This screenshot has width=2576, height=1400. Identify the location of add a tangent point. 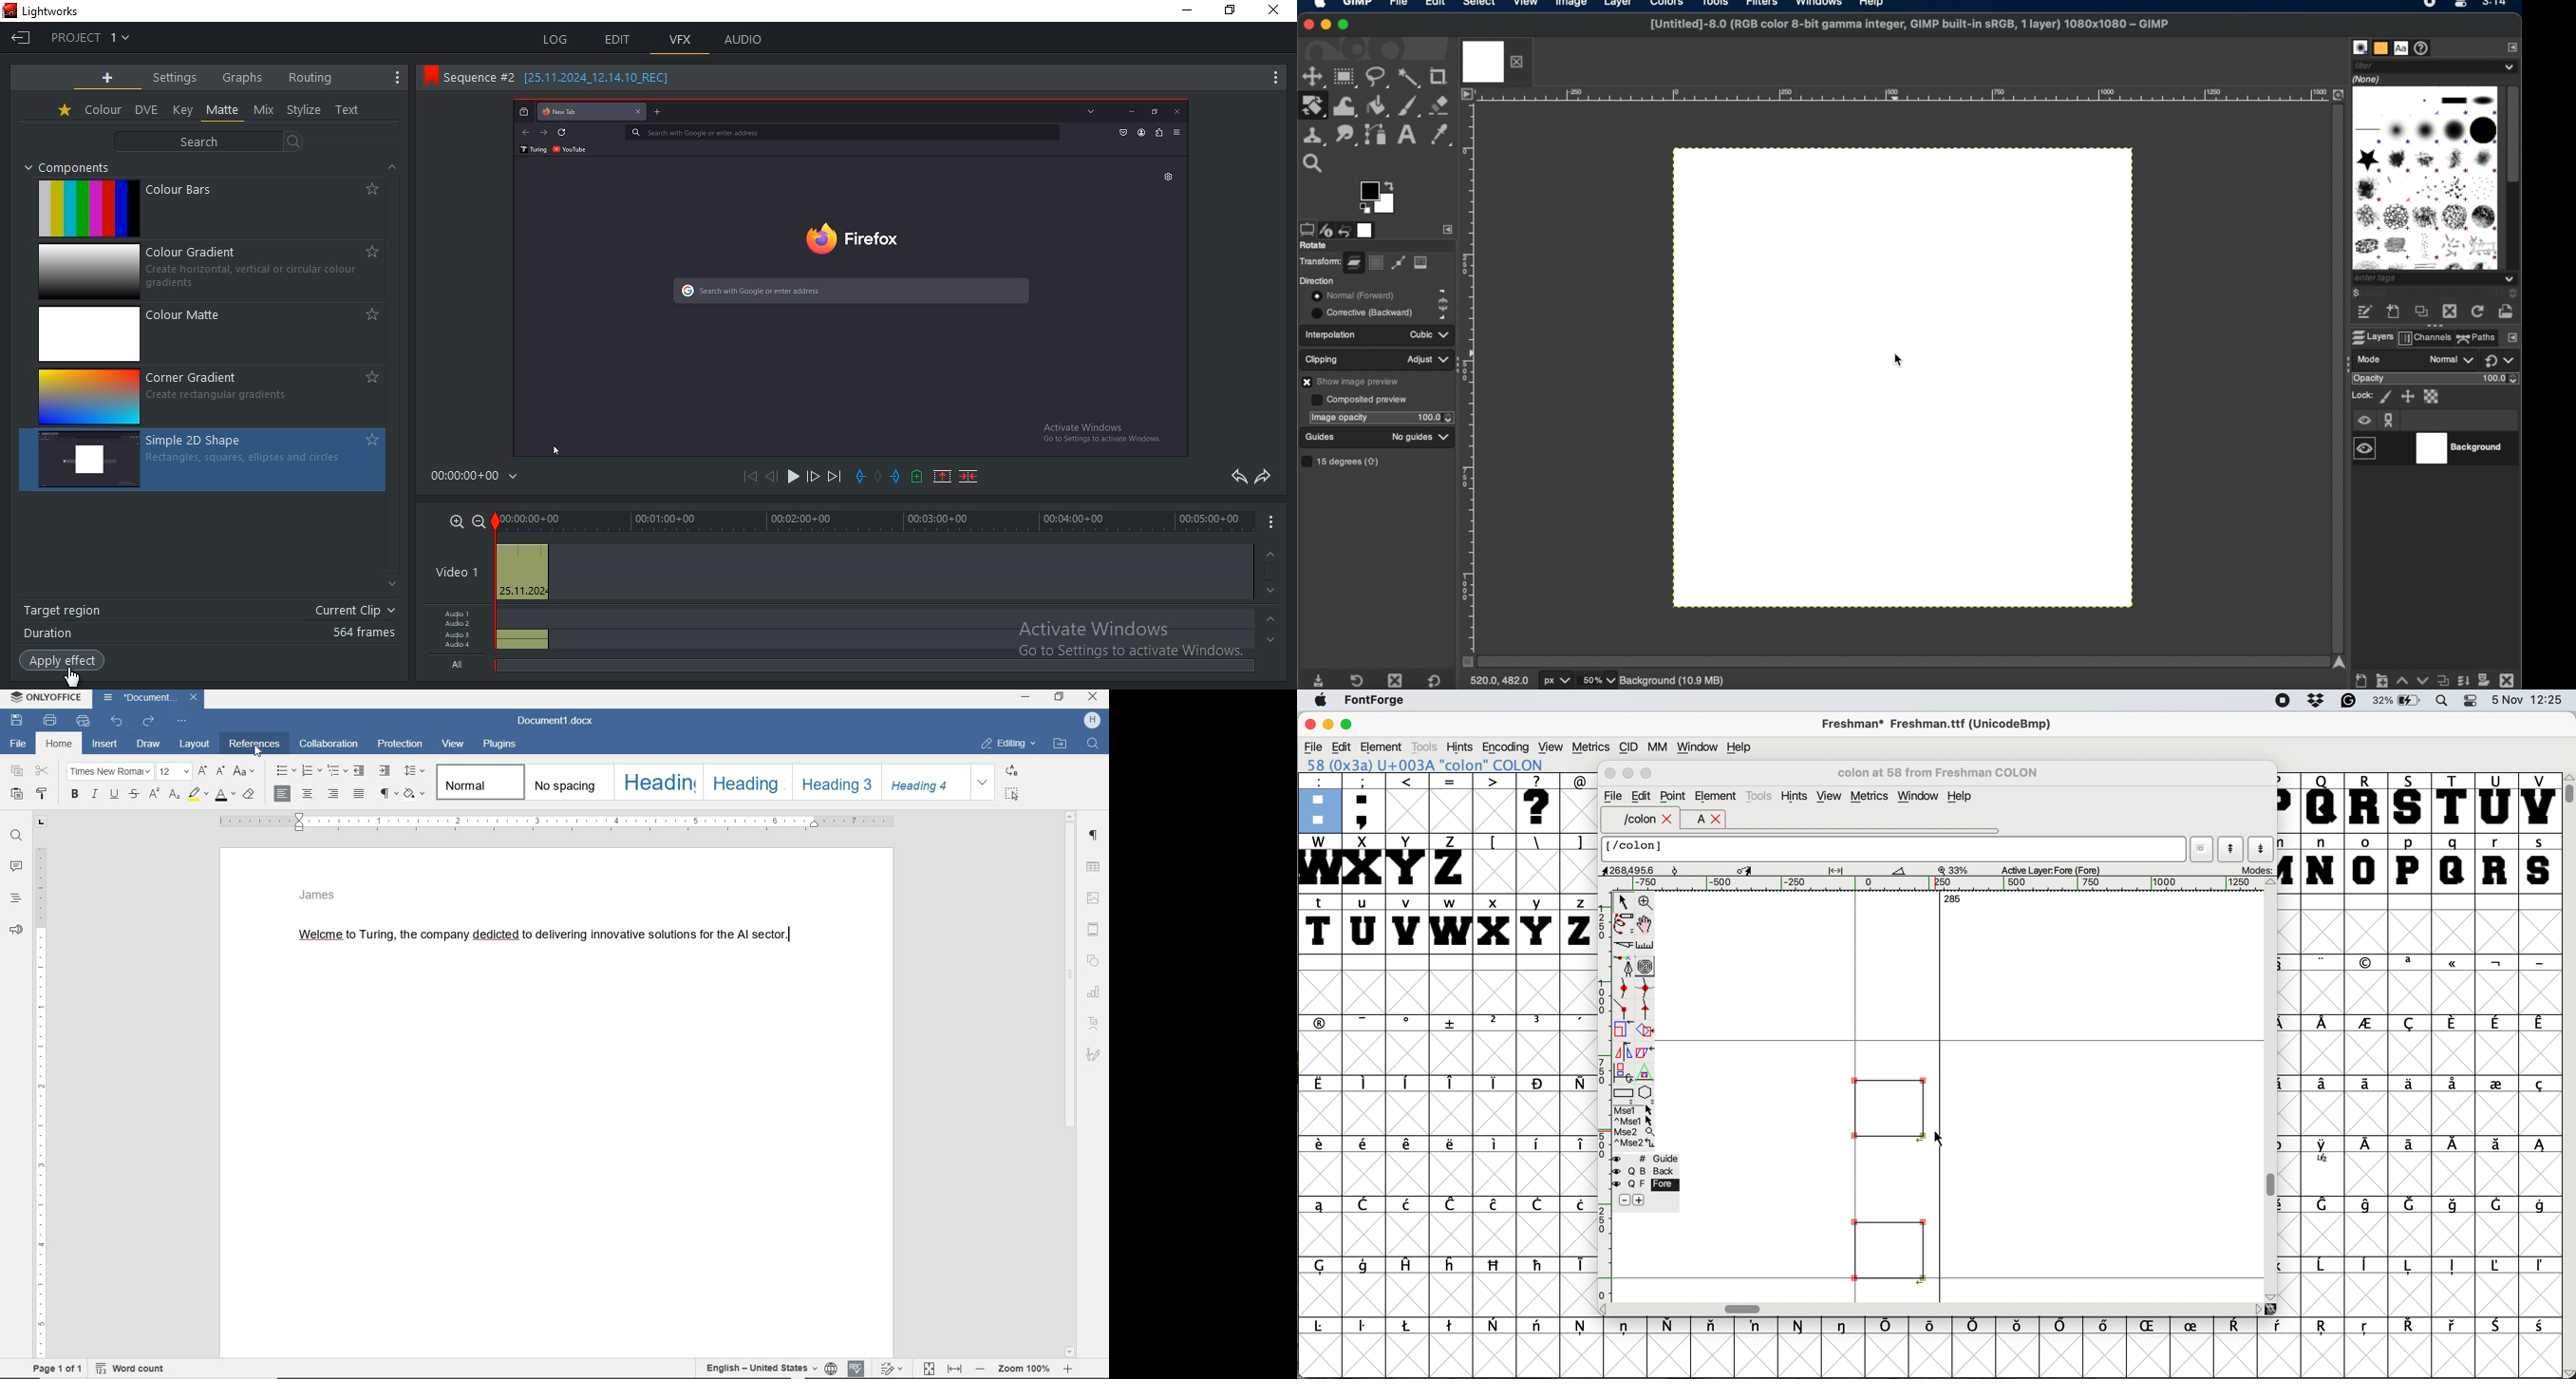
(1649, 1008).